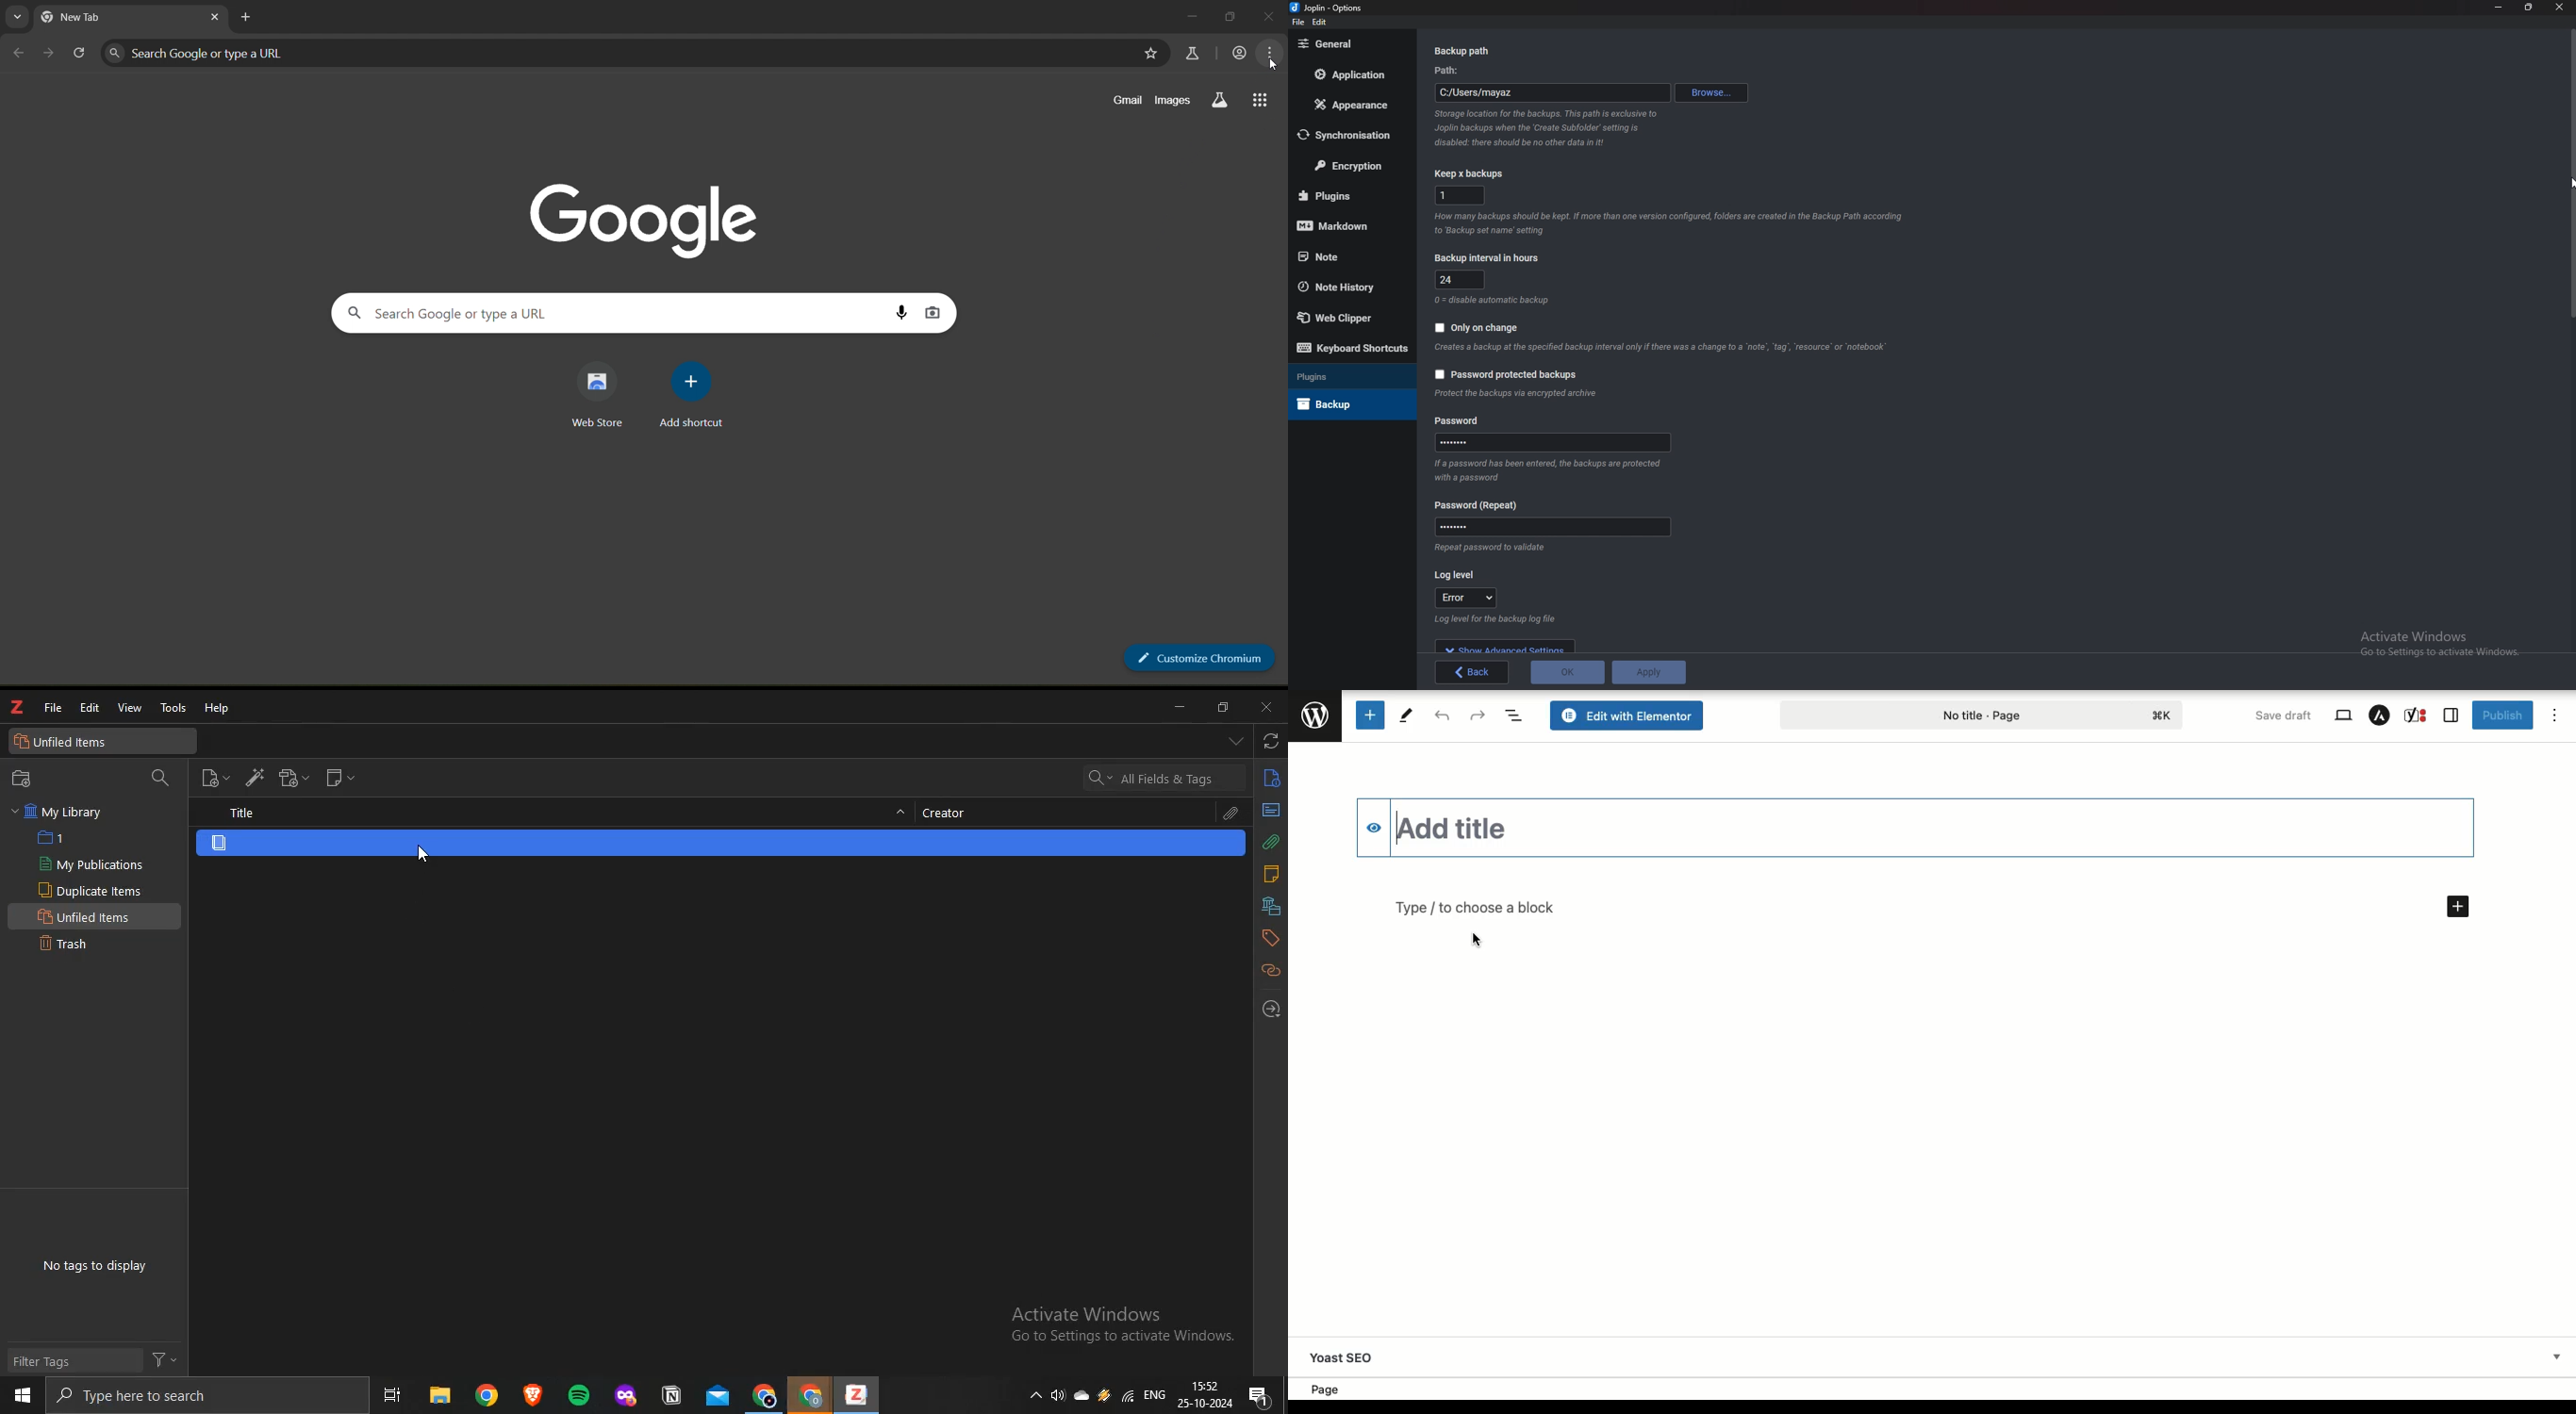 The width and height of the screenshot is (2576, 1428). What do you see at coordinates (1525, 395) in the screenshot?
I see `info` at bounding box center [1525, 395].